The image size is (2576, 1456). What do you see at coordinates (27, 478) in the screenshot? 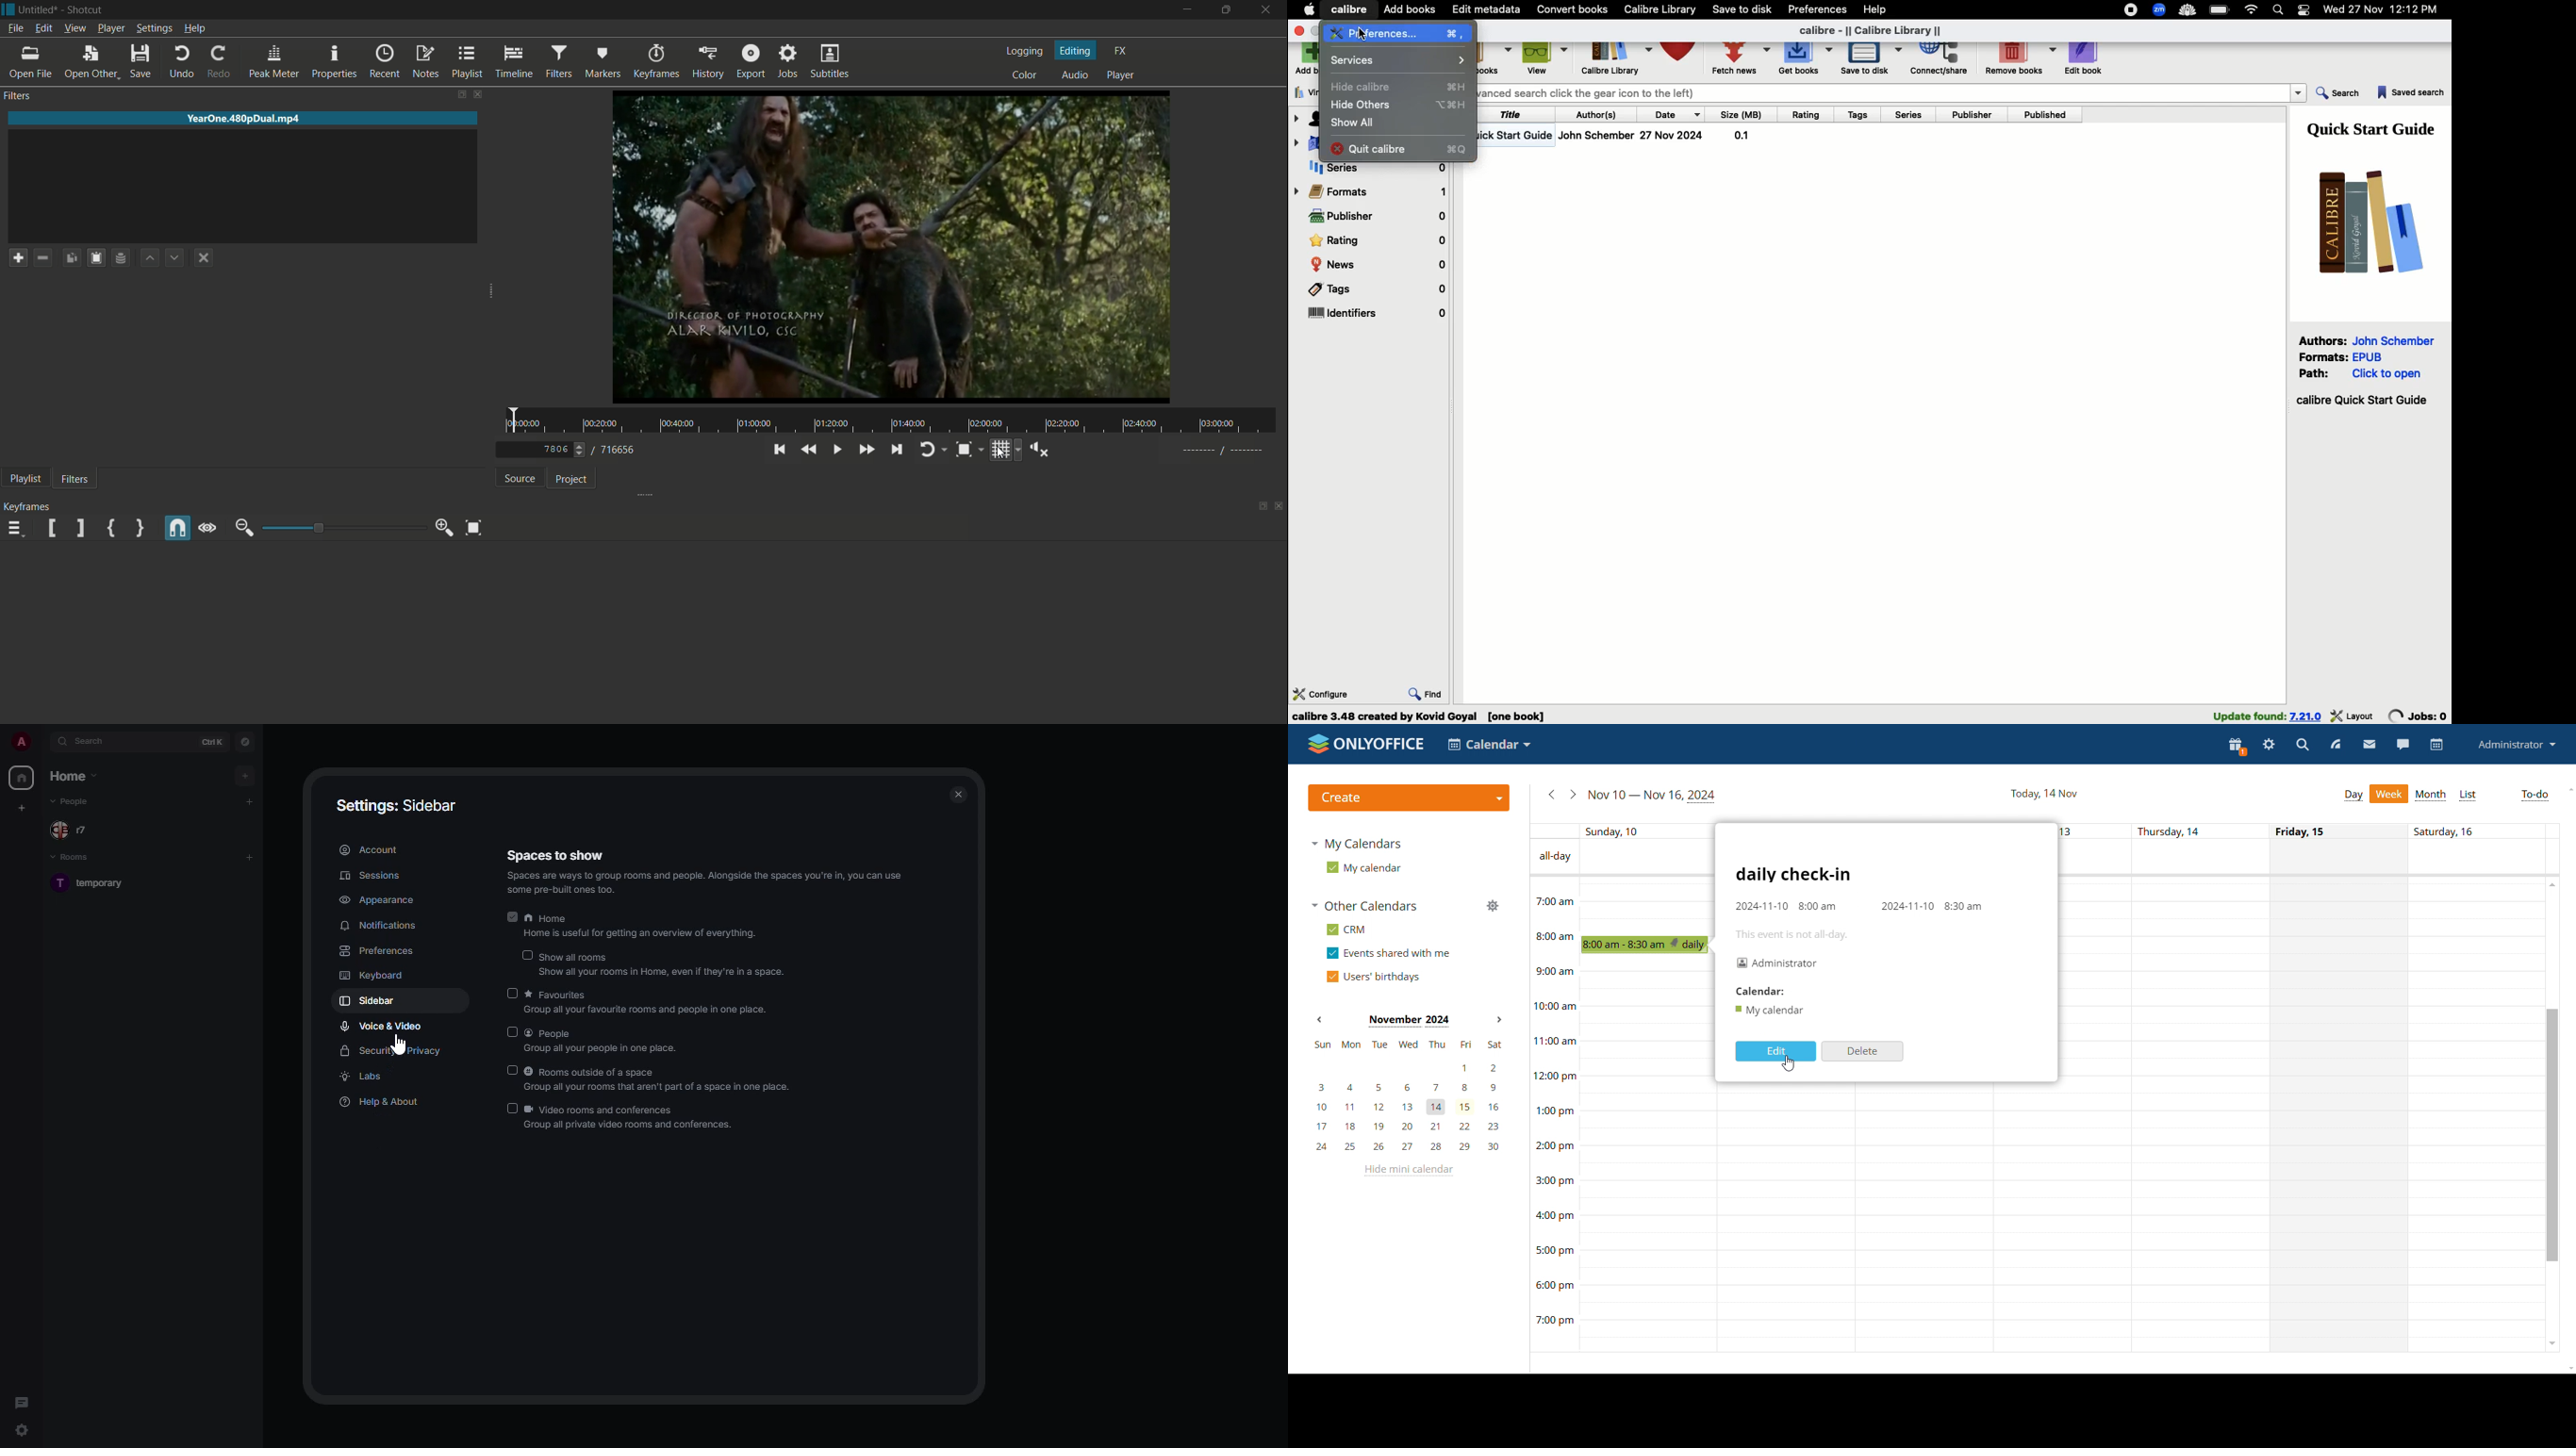
I see `playlist` at bounding box center [27, 478].